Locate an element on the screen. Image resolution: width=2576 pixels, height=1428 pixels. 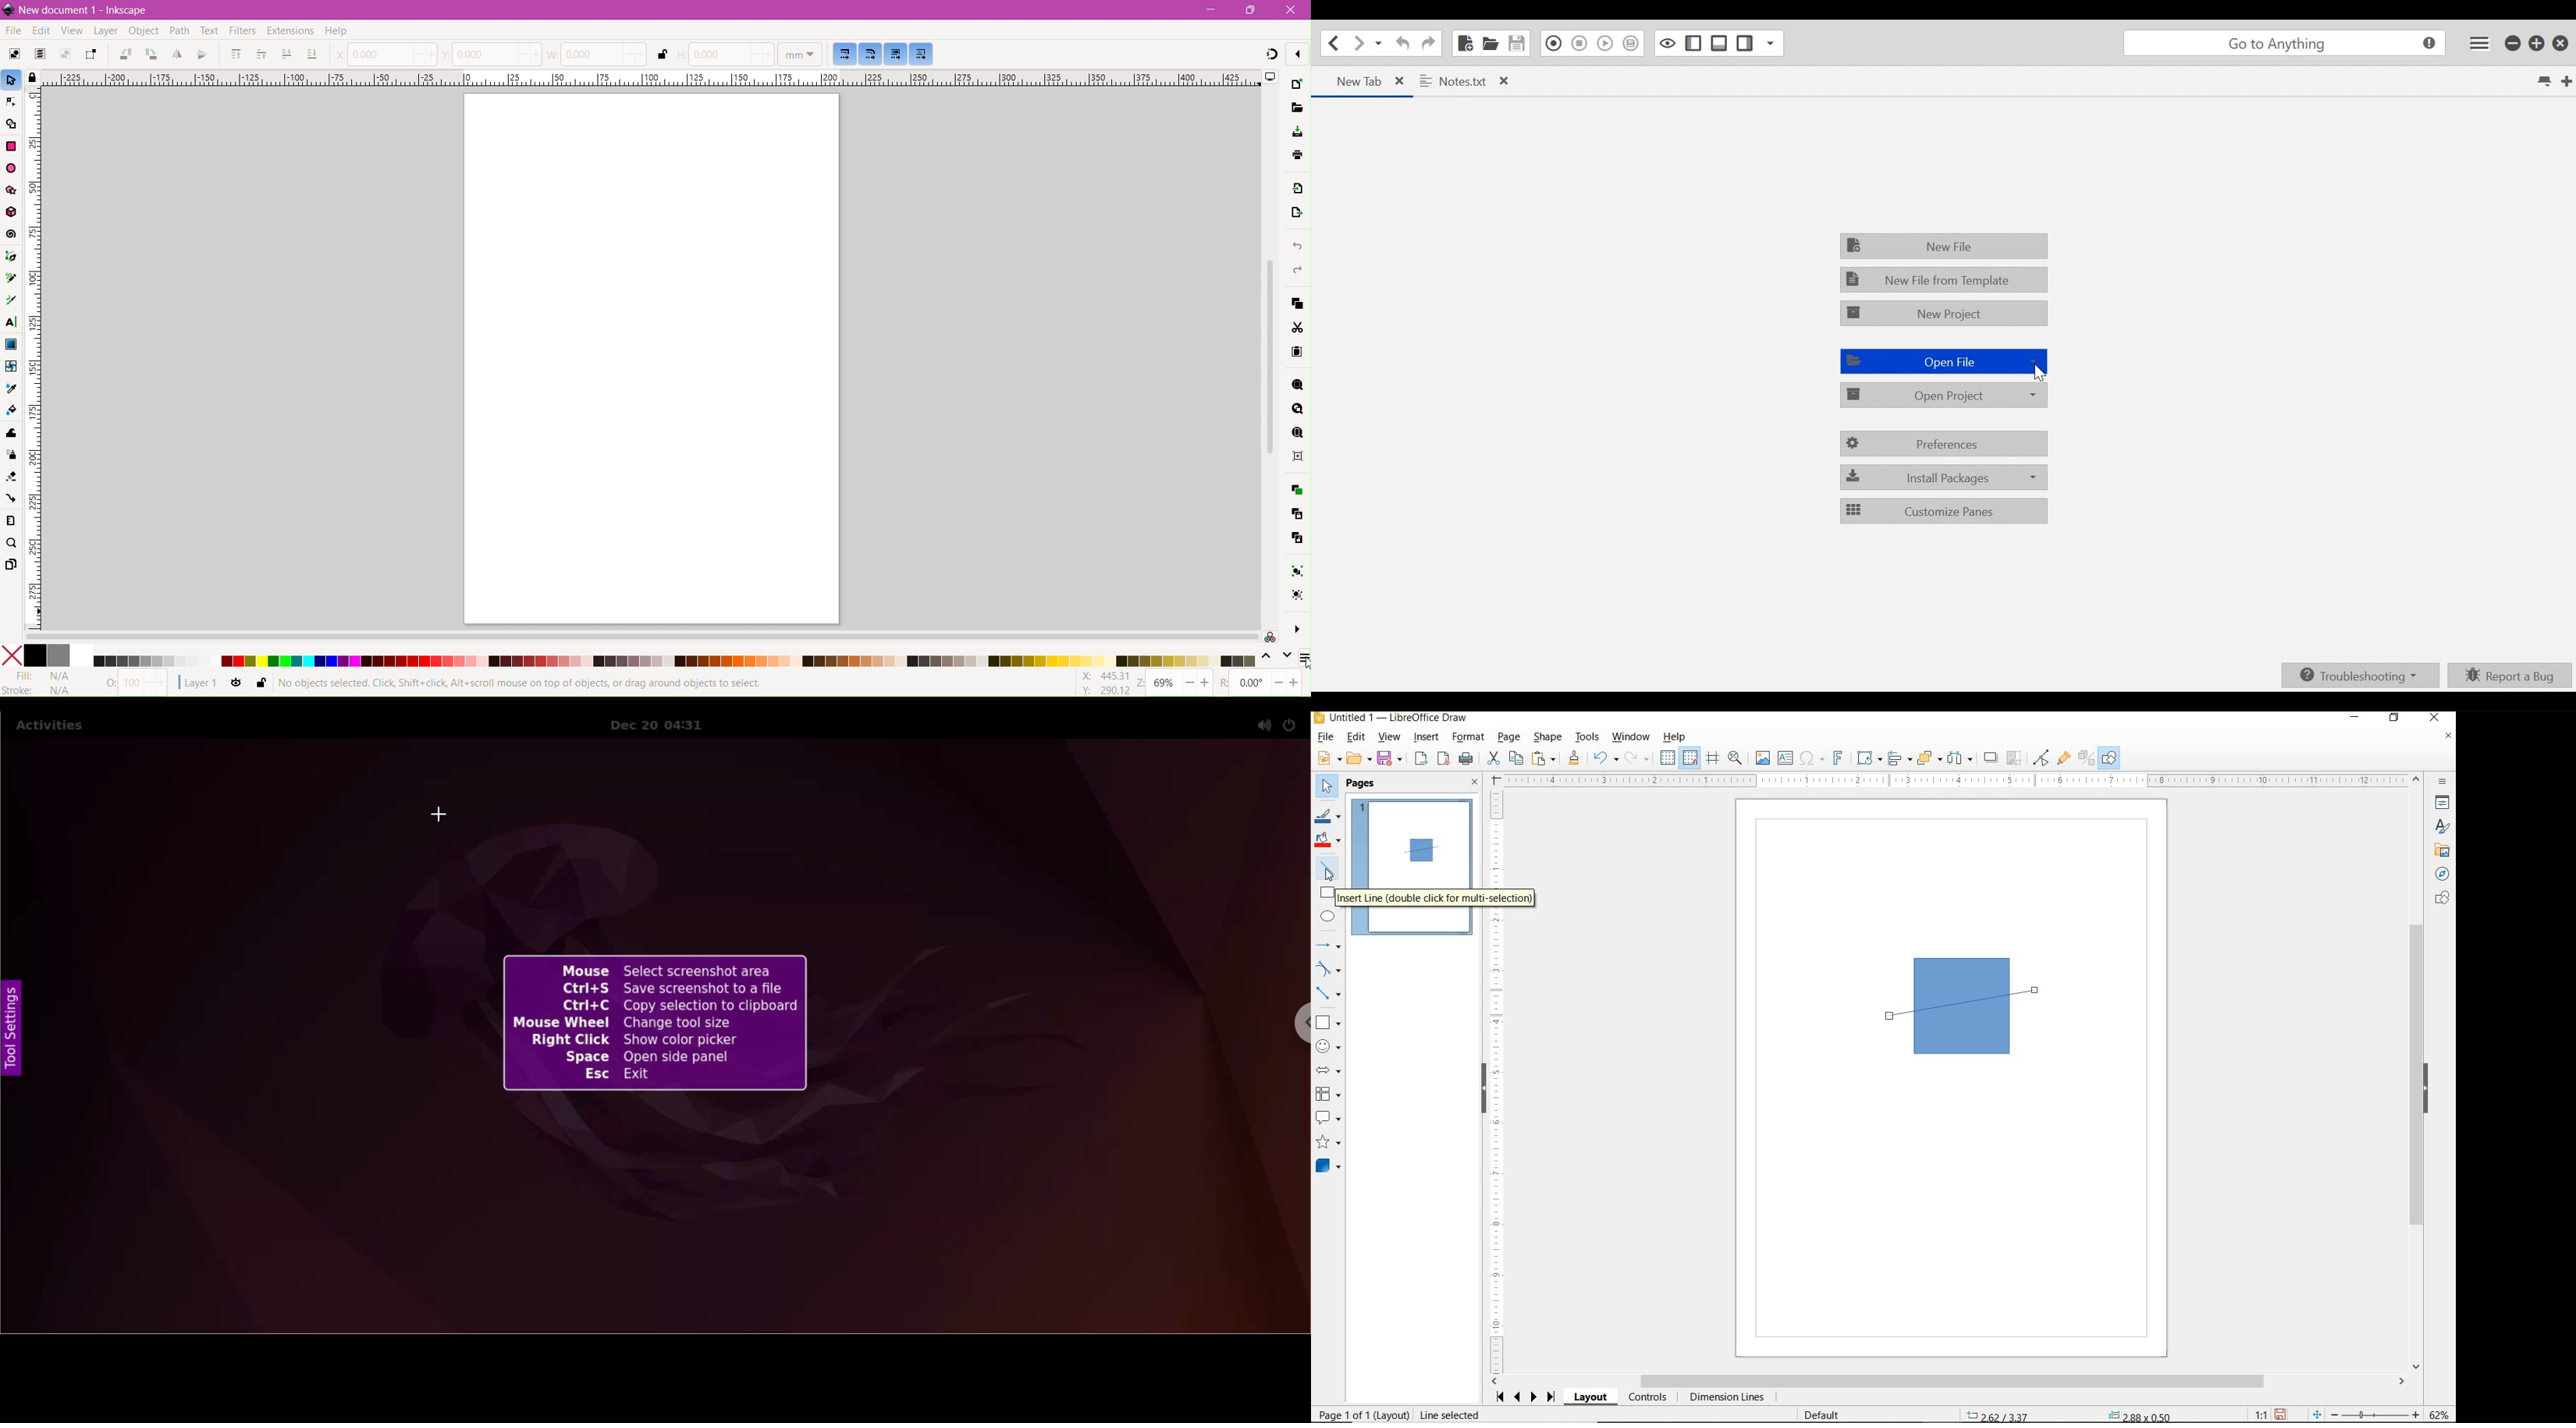
WINDOW is located at coordinates (1631, 737).